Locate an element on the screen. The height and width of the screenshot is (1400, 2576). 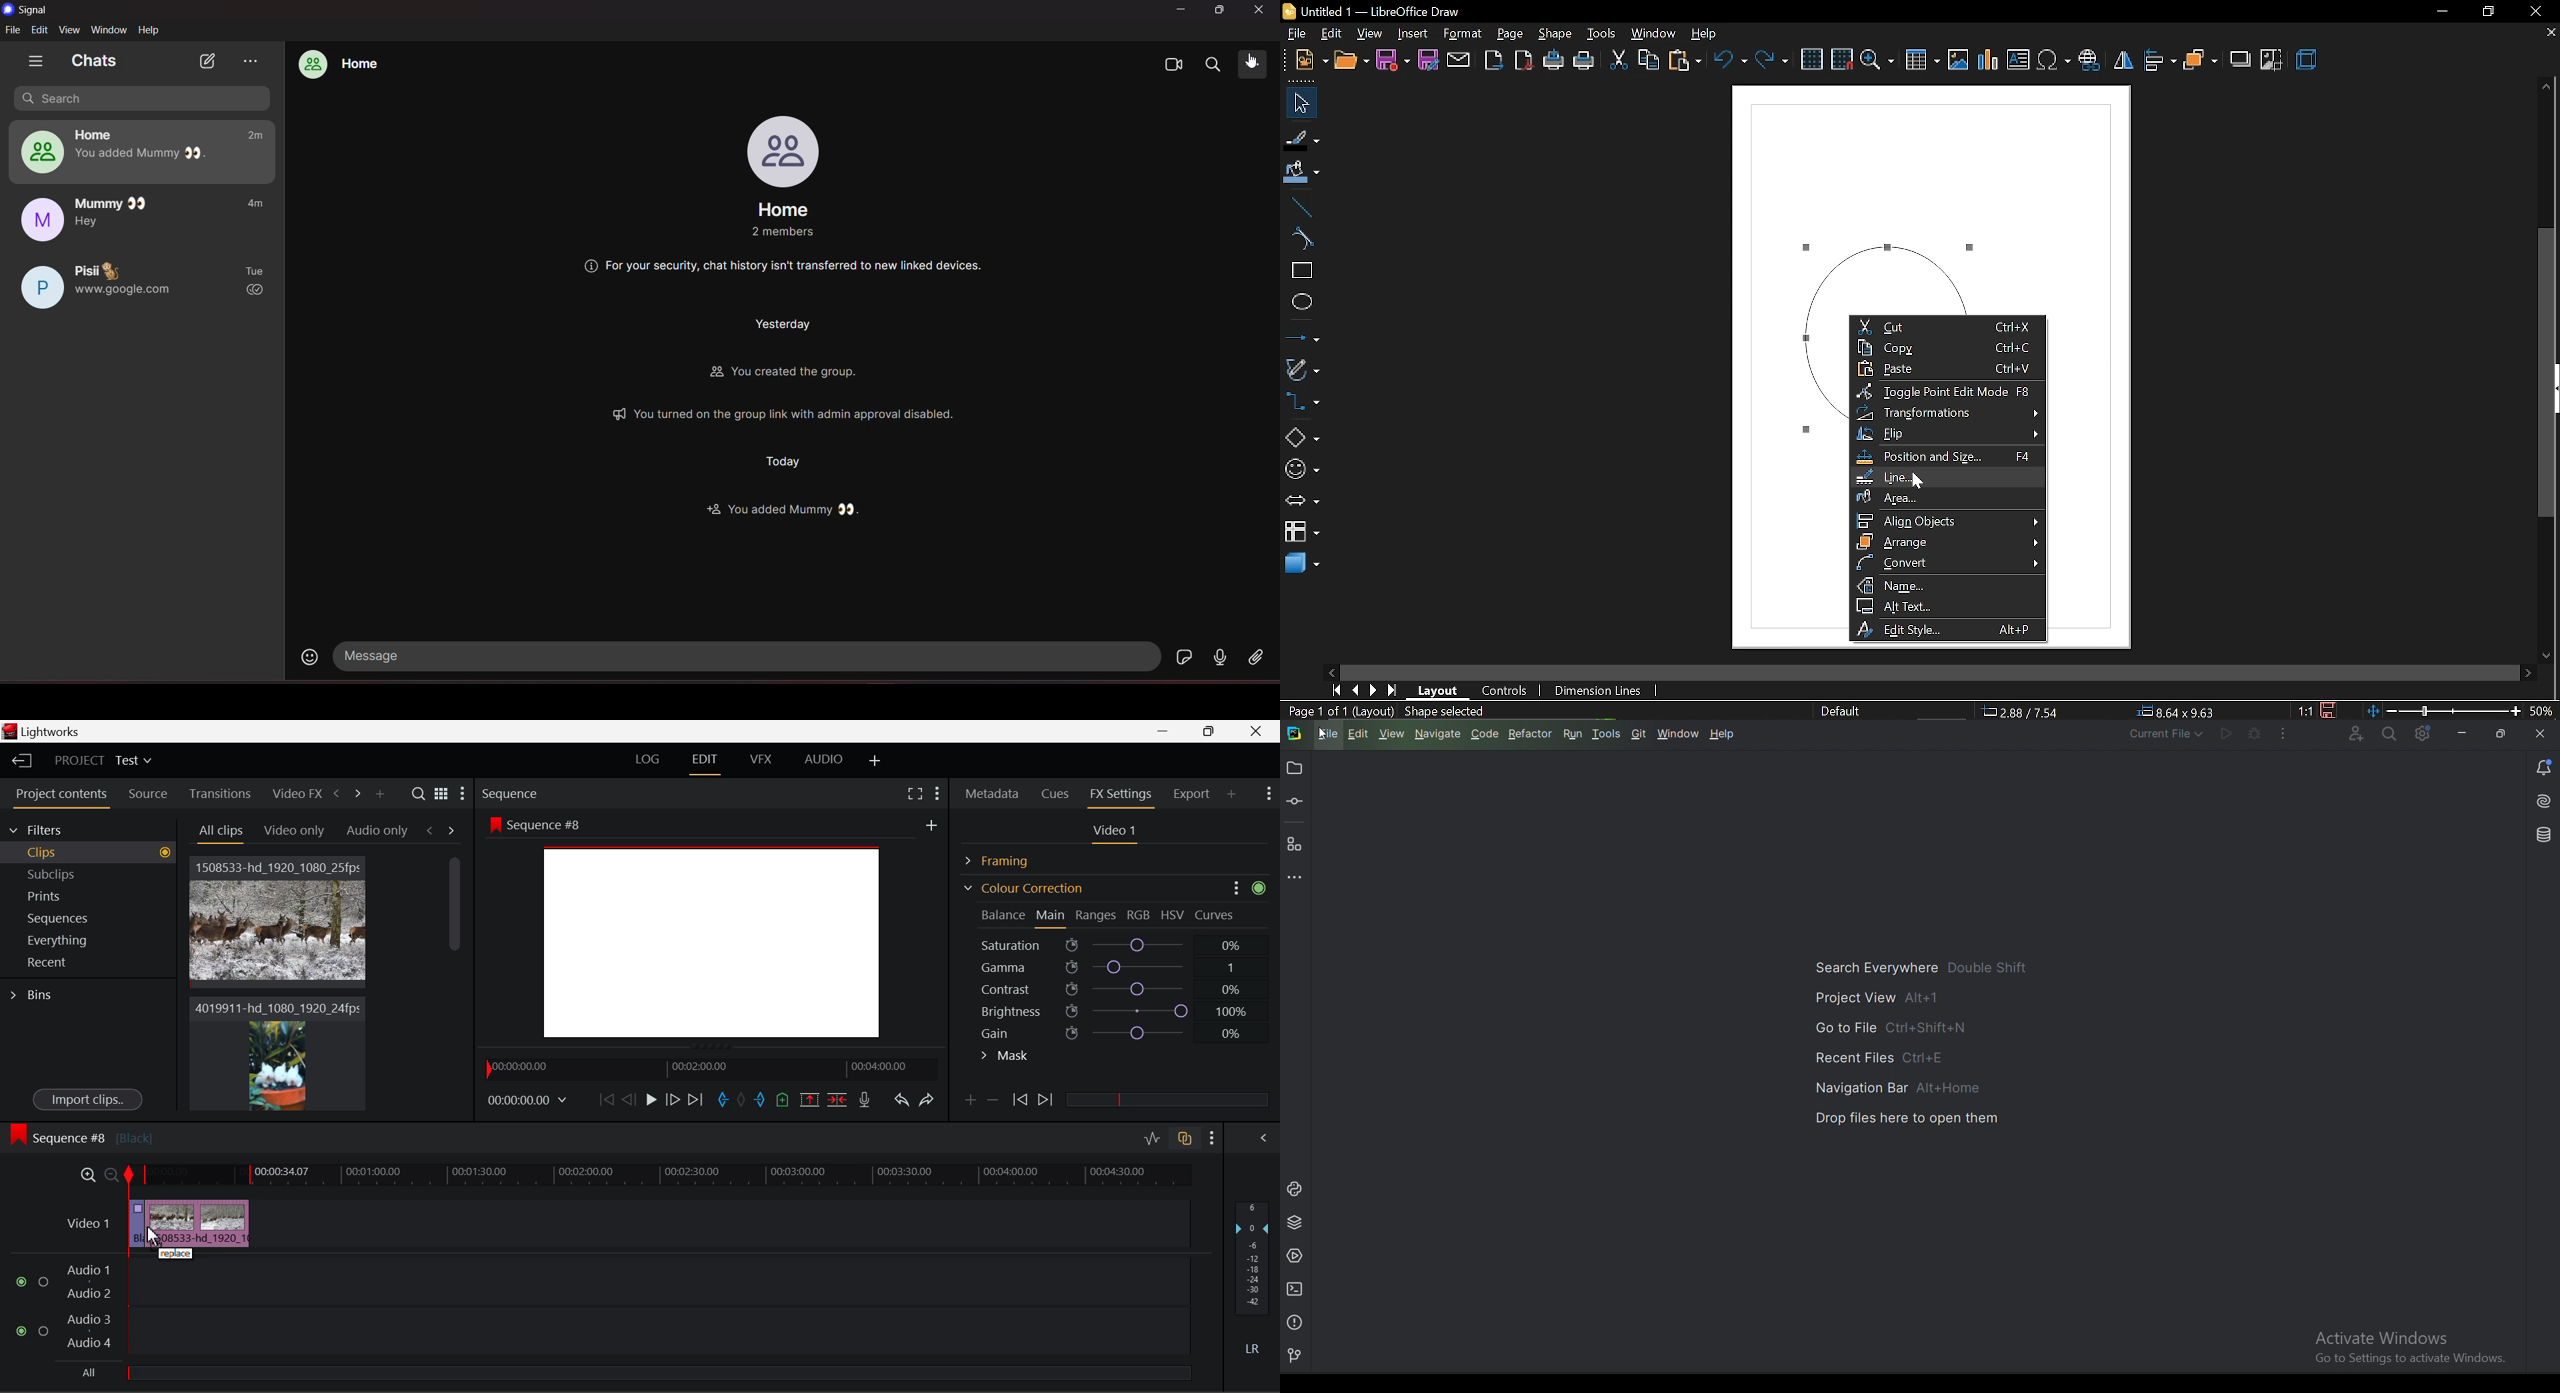
 is located at coordinates (786, 233).